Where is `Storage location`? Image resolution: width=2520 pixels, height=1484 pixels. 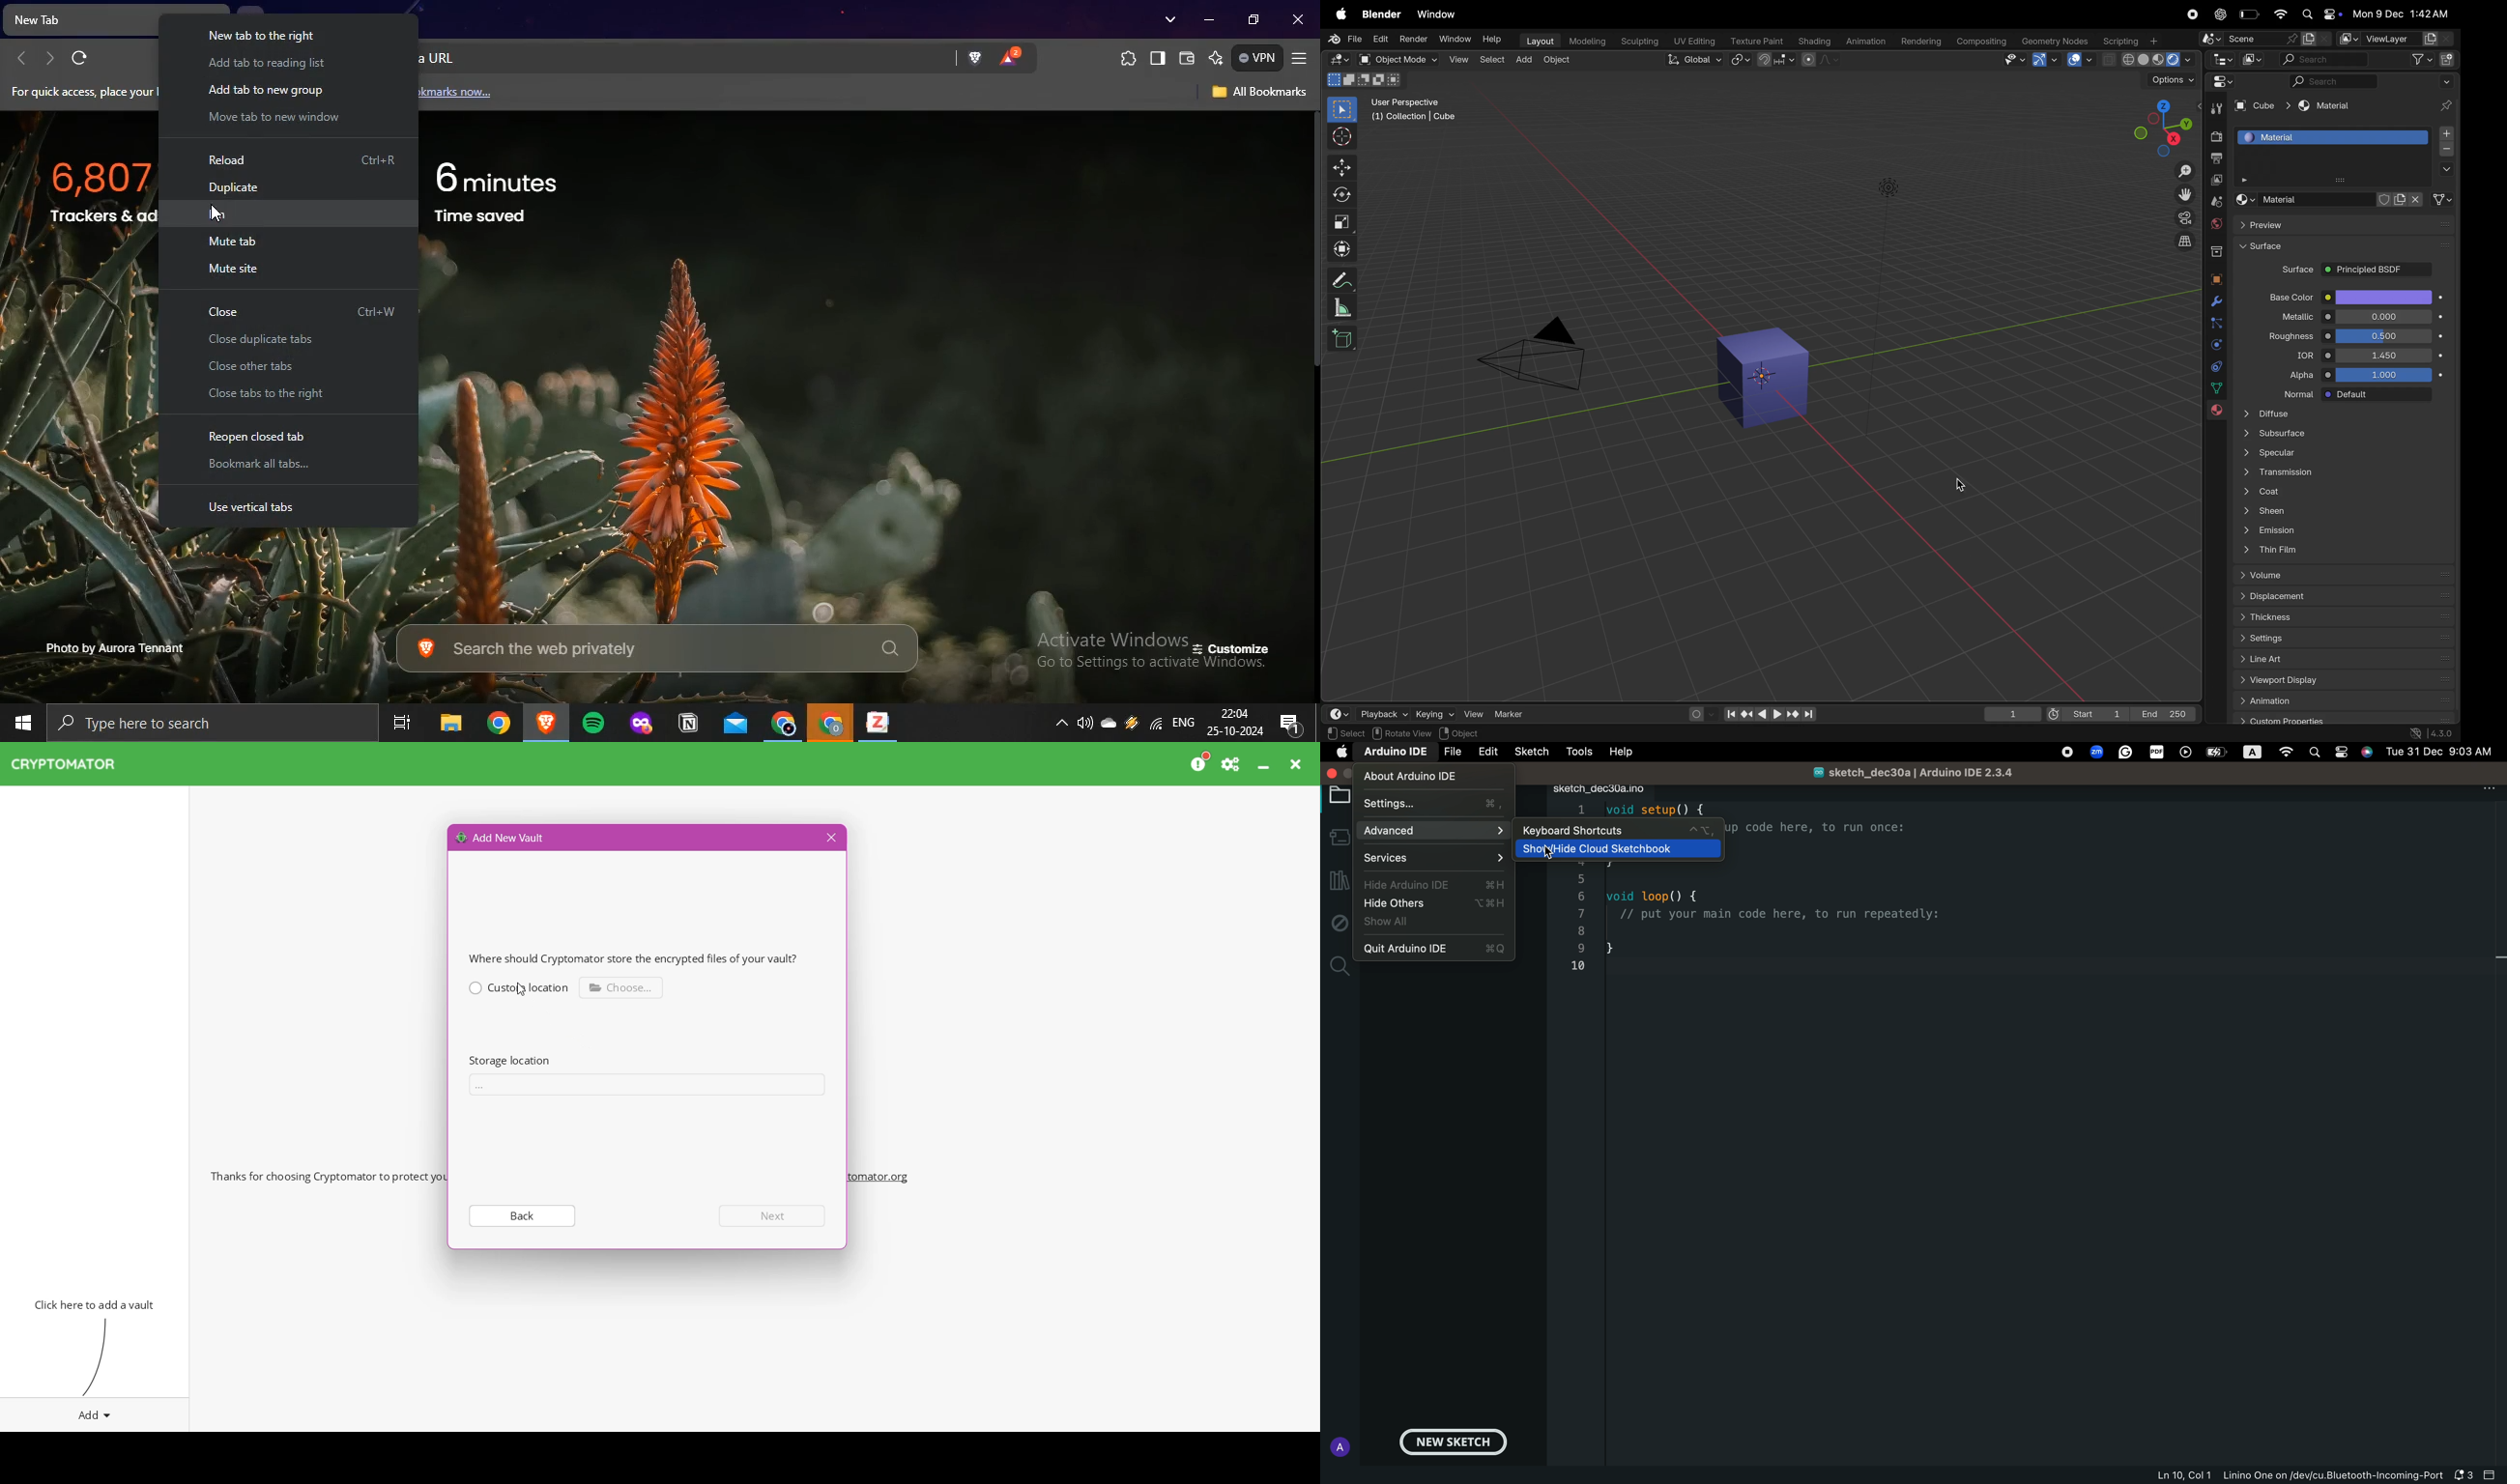 Storage location is located at coordinates (509, 1060).